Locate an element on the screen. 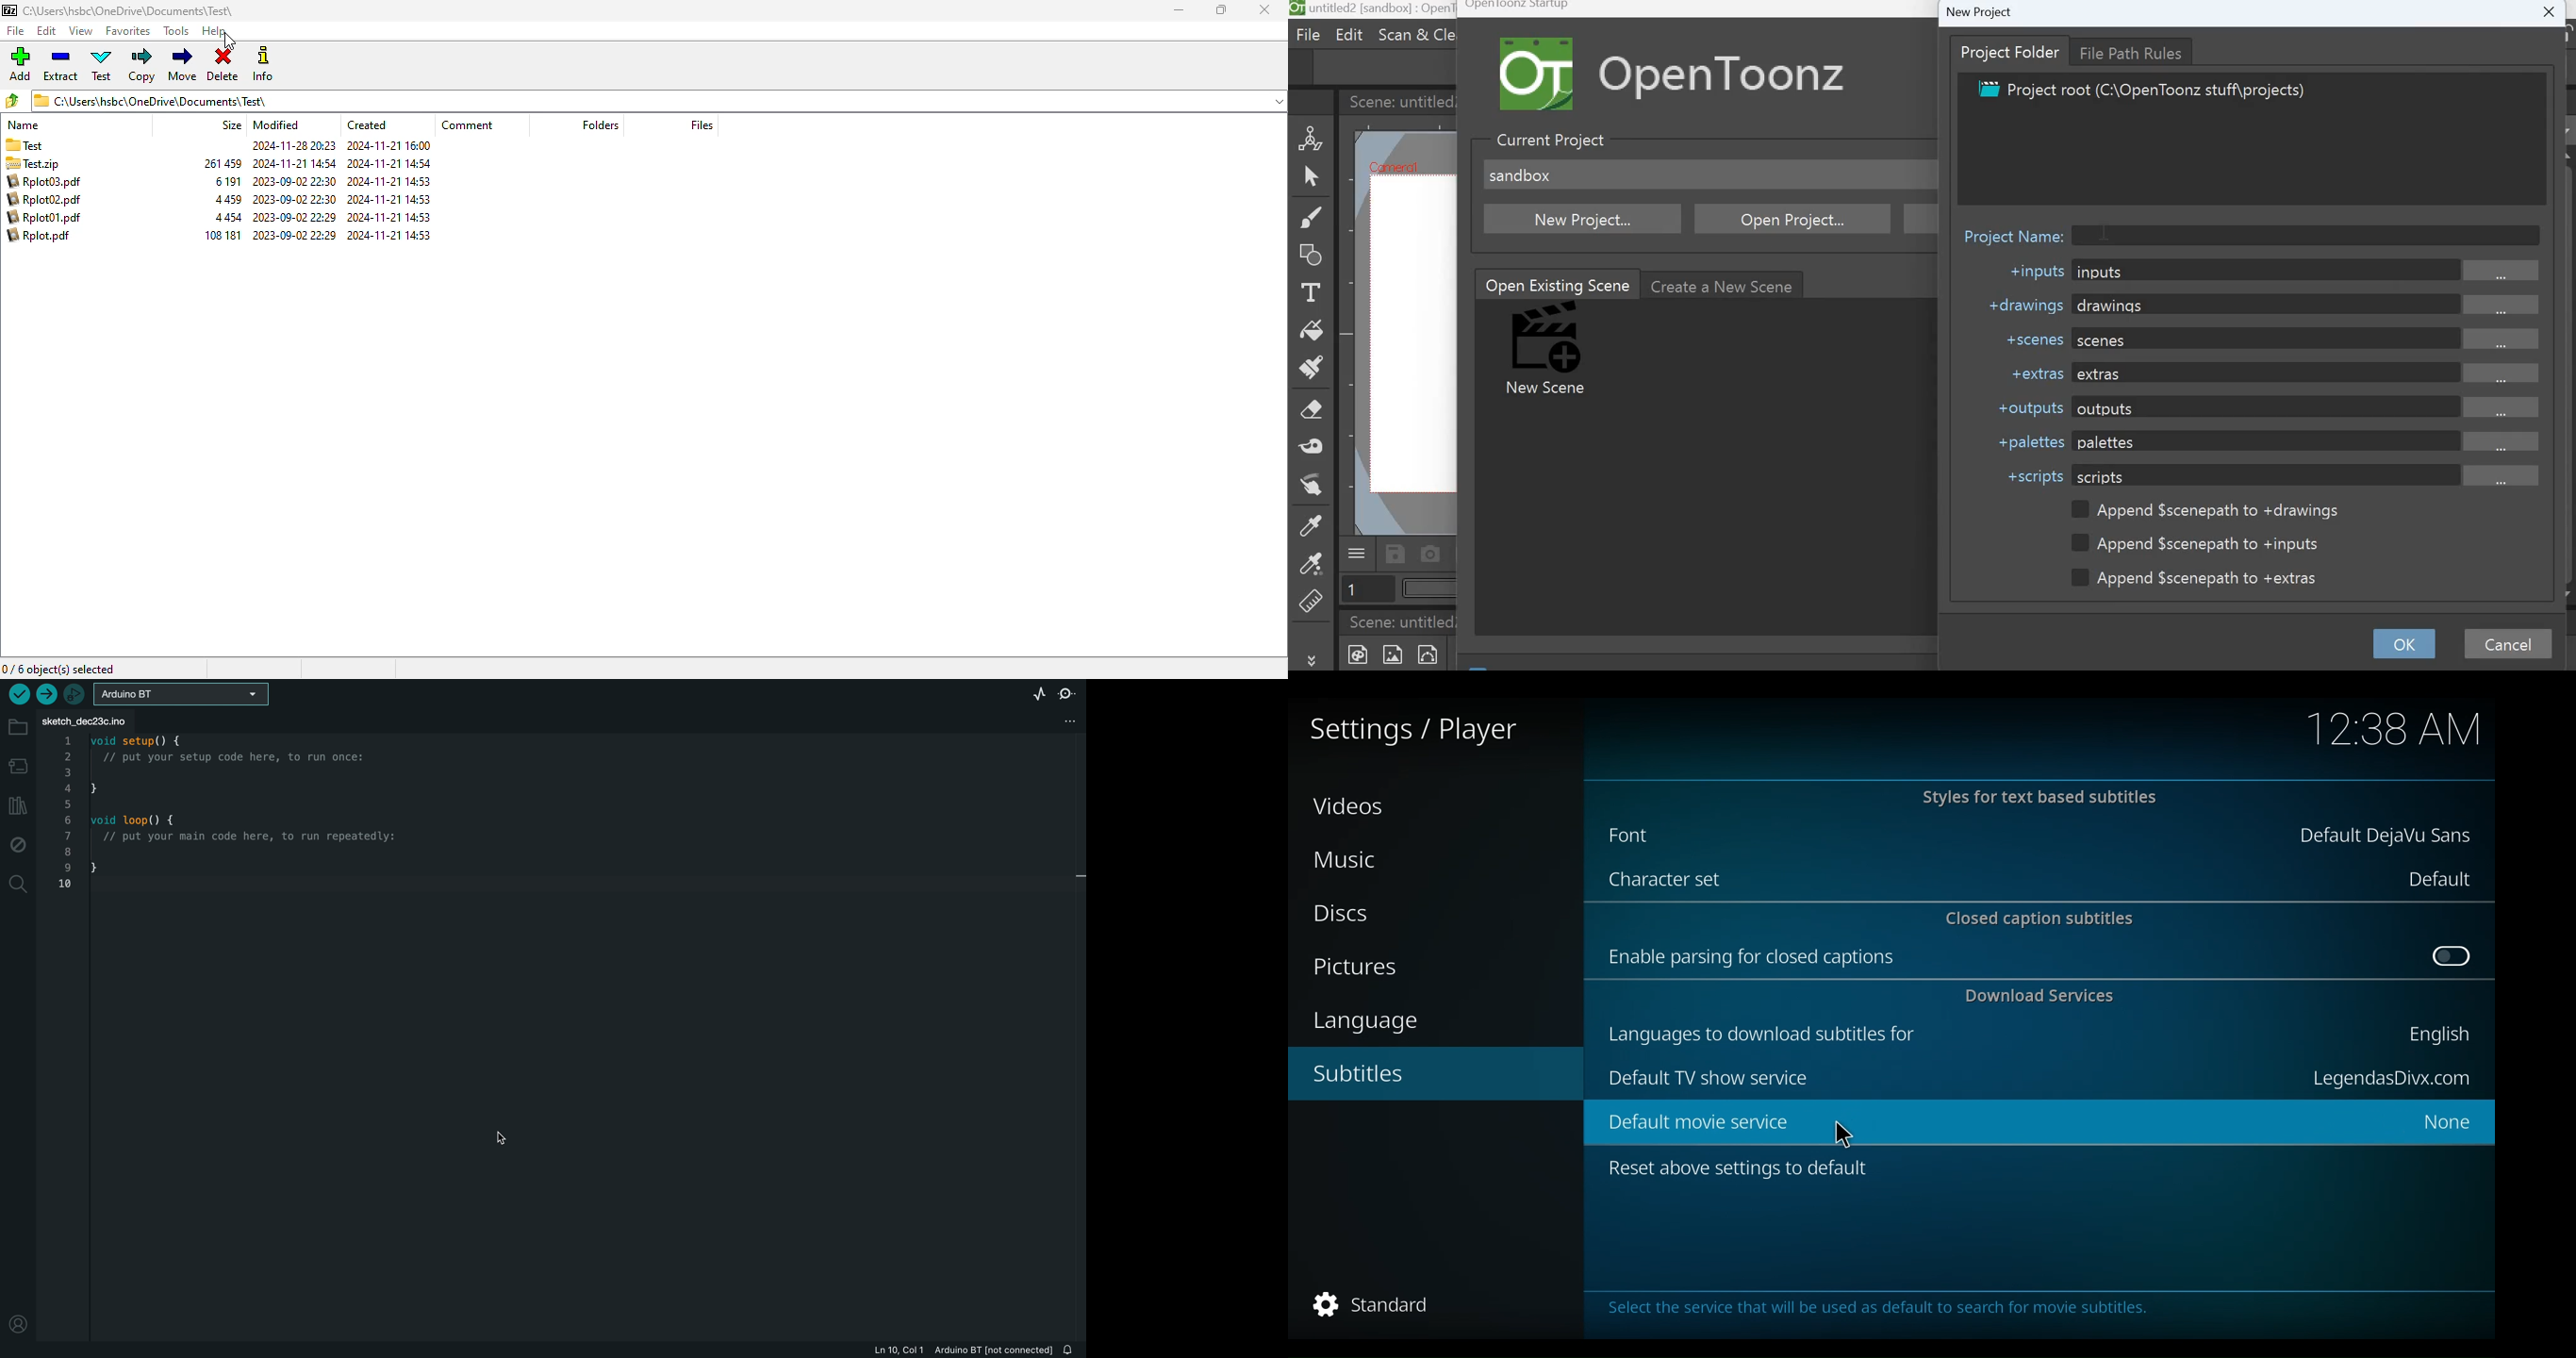 This screenshot has width=2576, height=1372. 4 454 is located at coordinates (231, 218).